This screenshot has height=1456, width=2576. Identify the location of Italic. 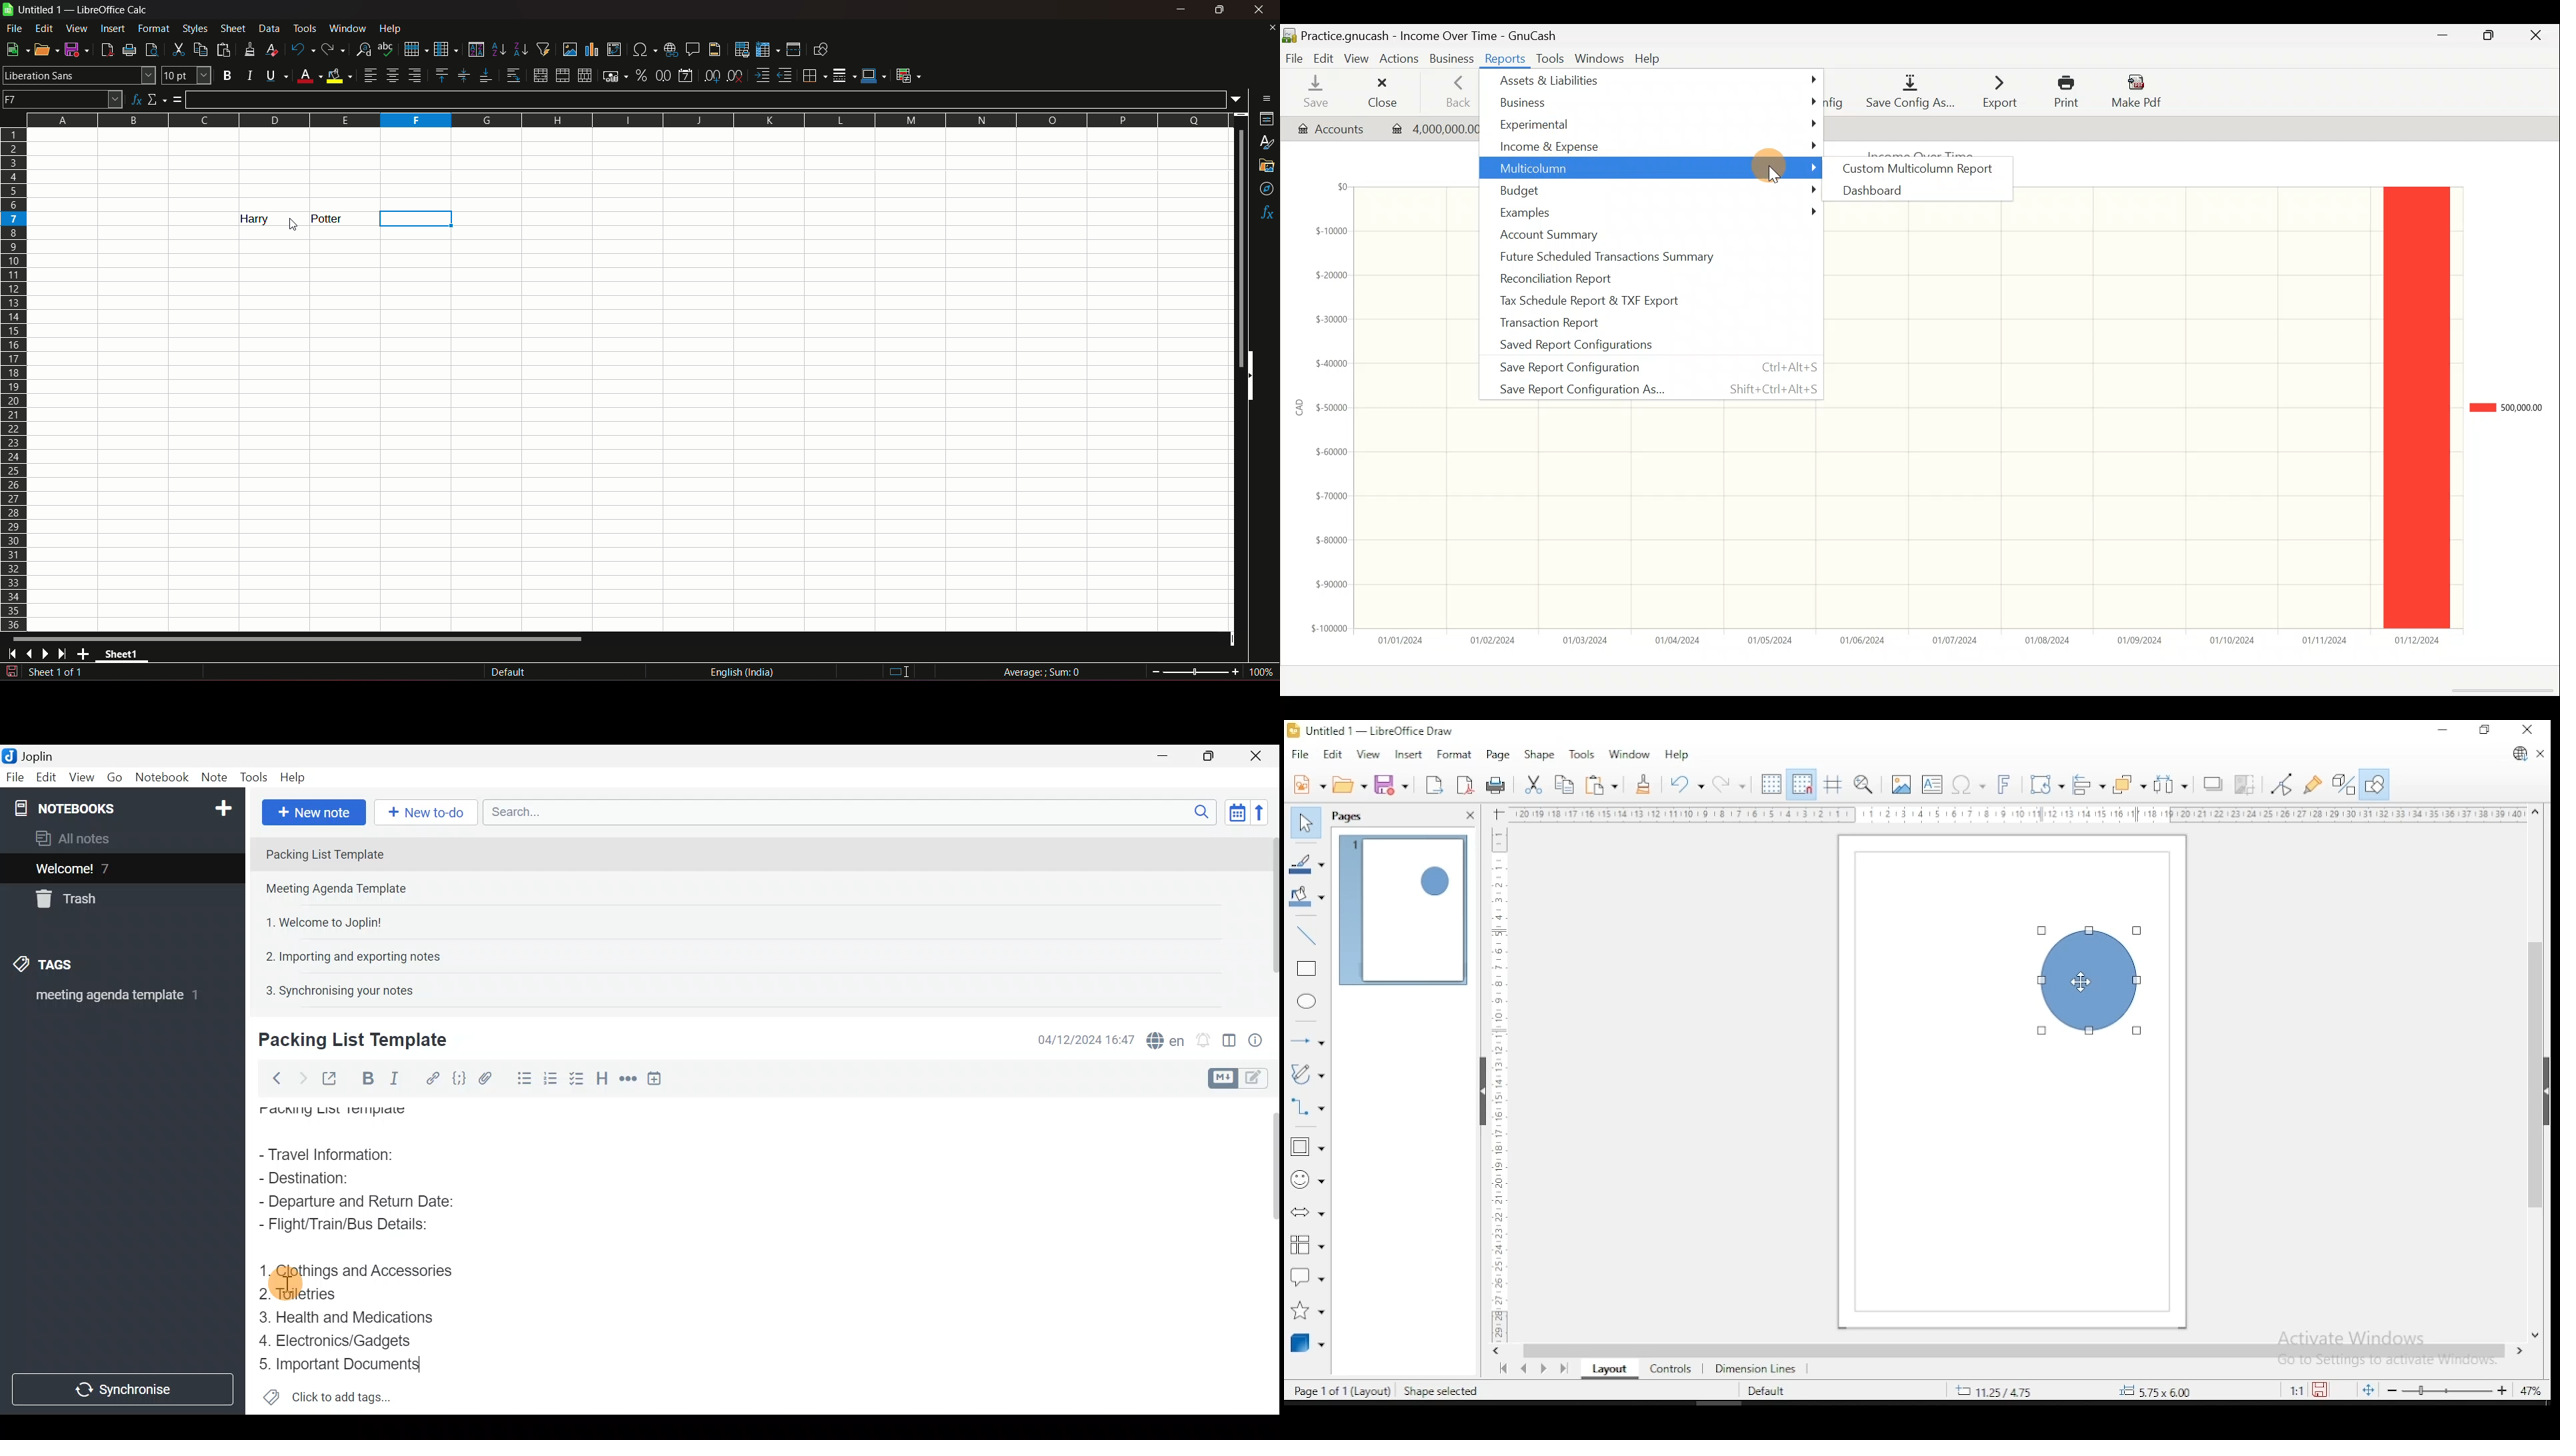
(399, 1078).